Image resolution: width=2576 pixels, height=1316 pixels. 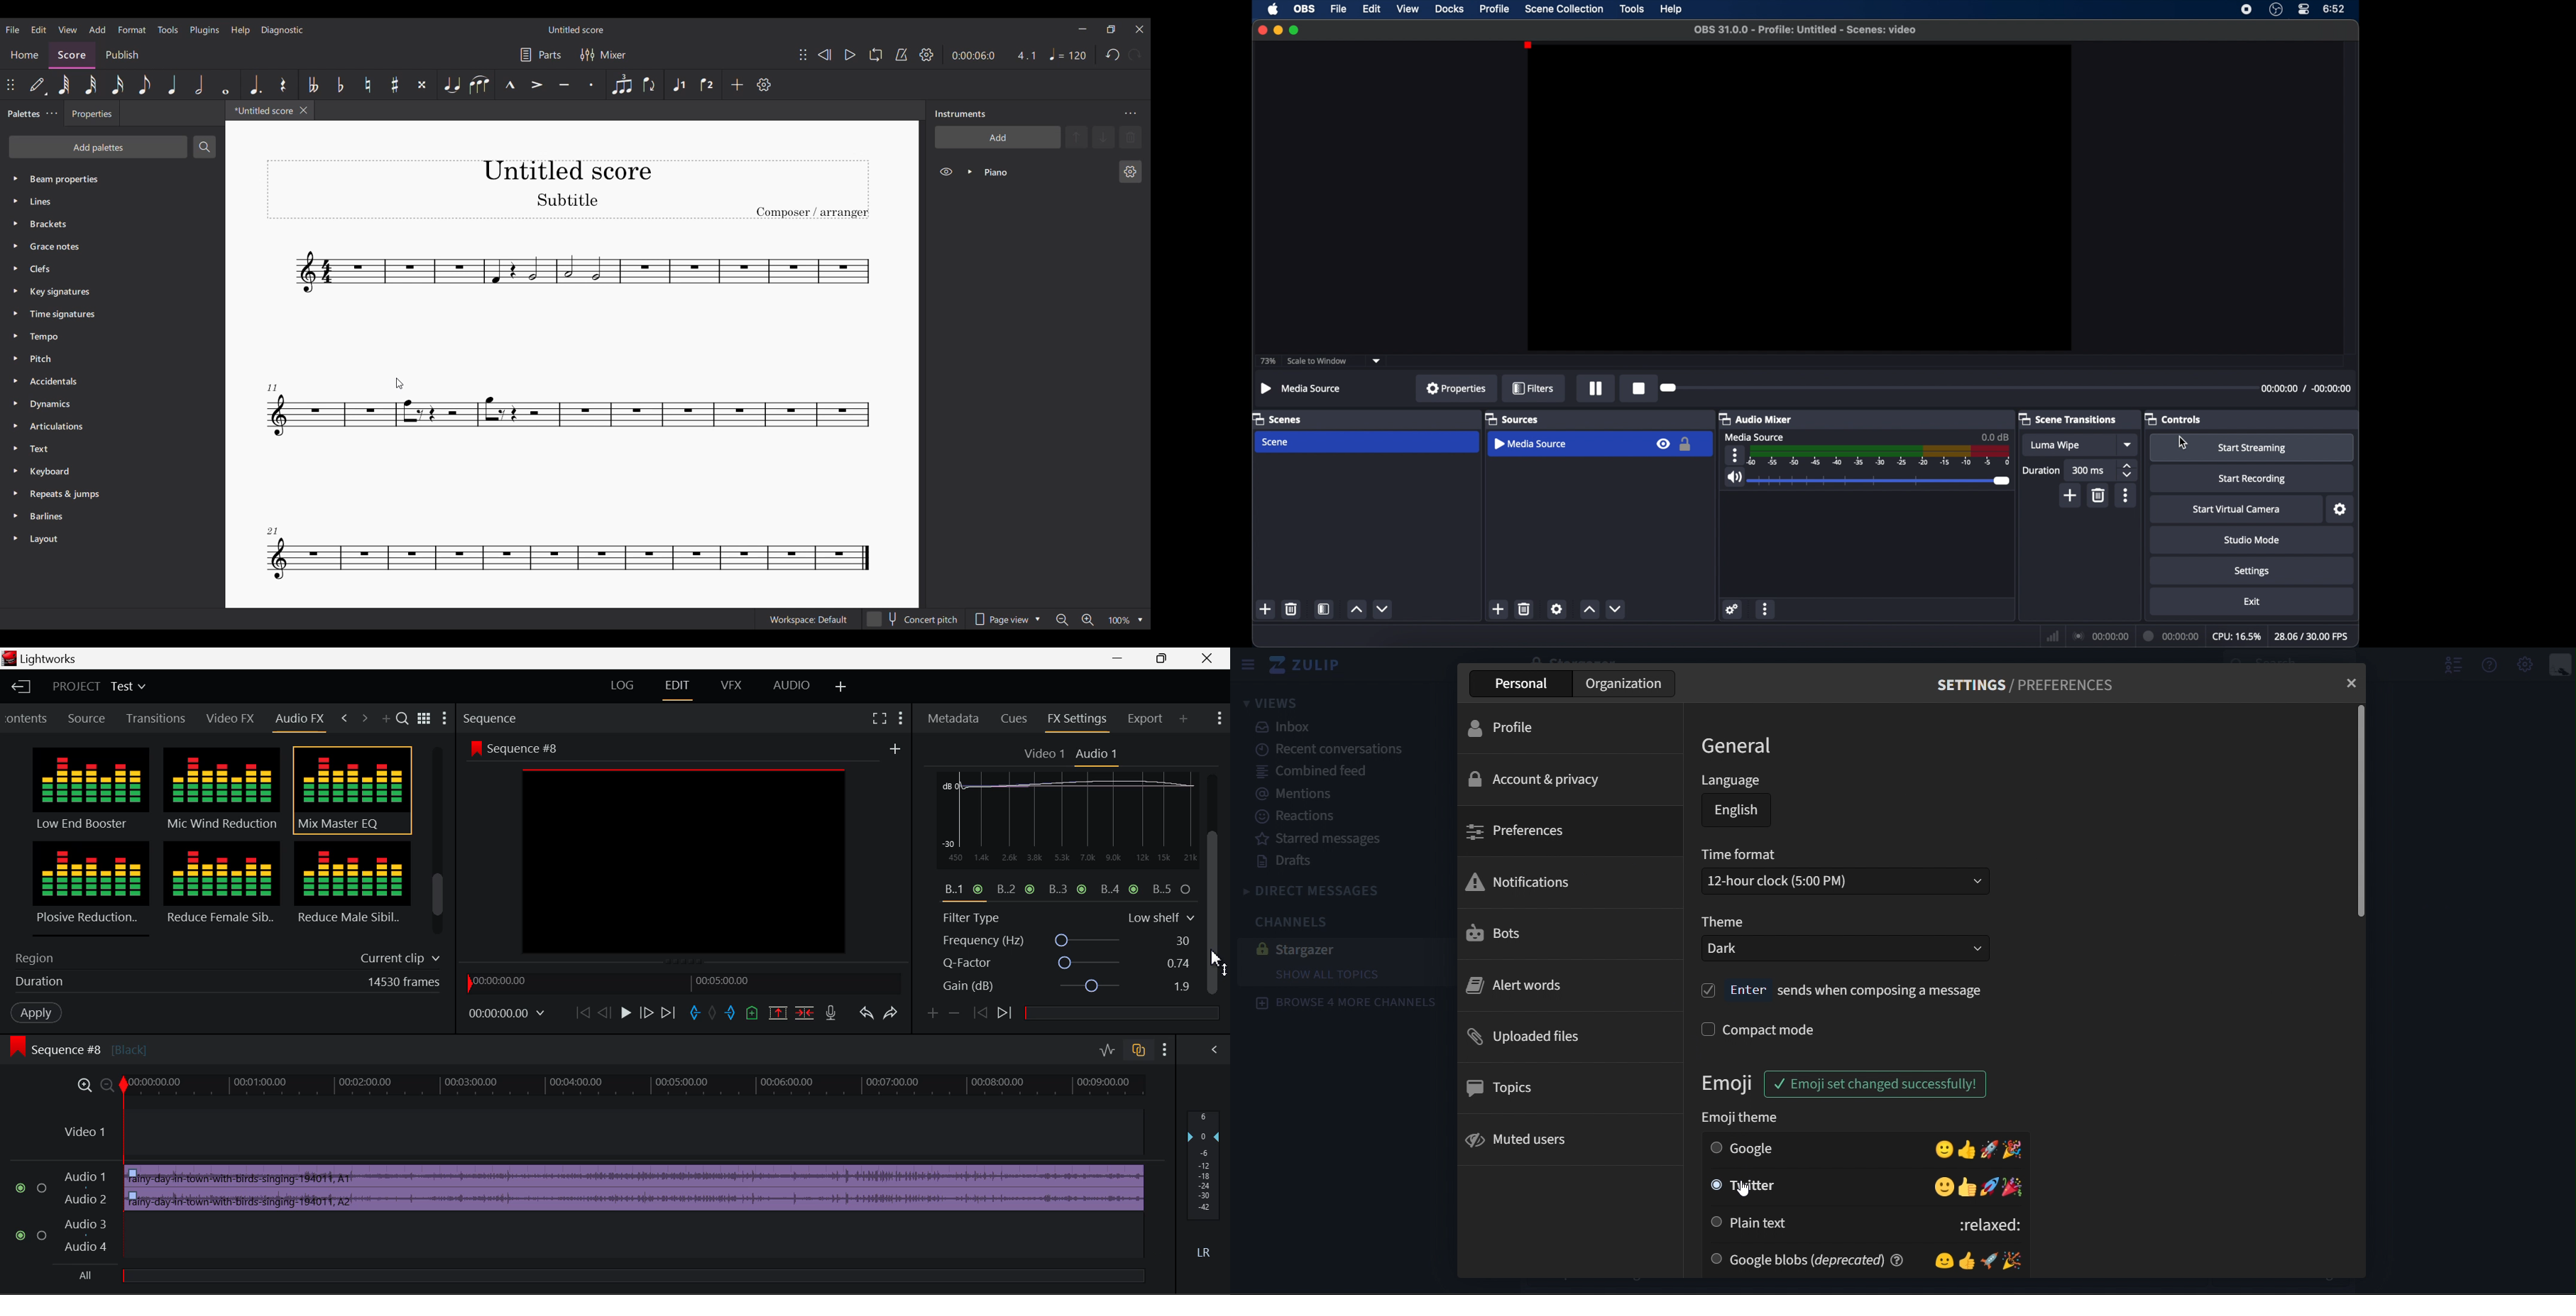 I want to click on get help, so click(x=2491, y=664).